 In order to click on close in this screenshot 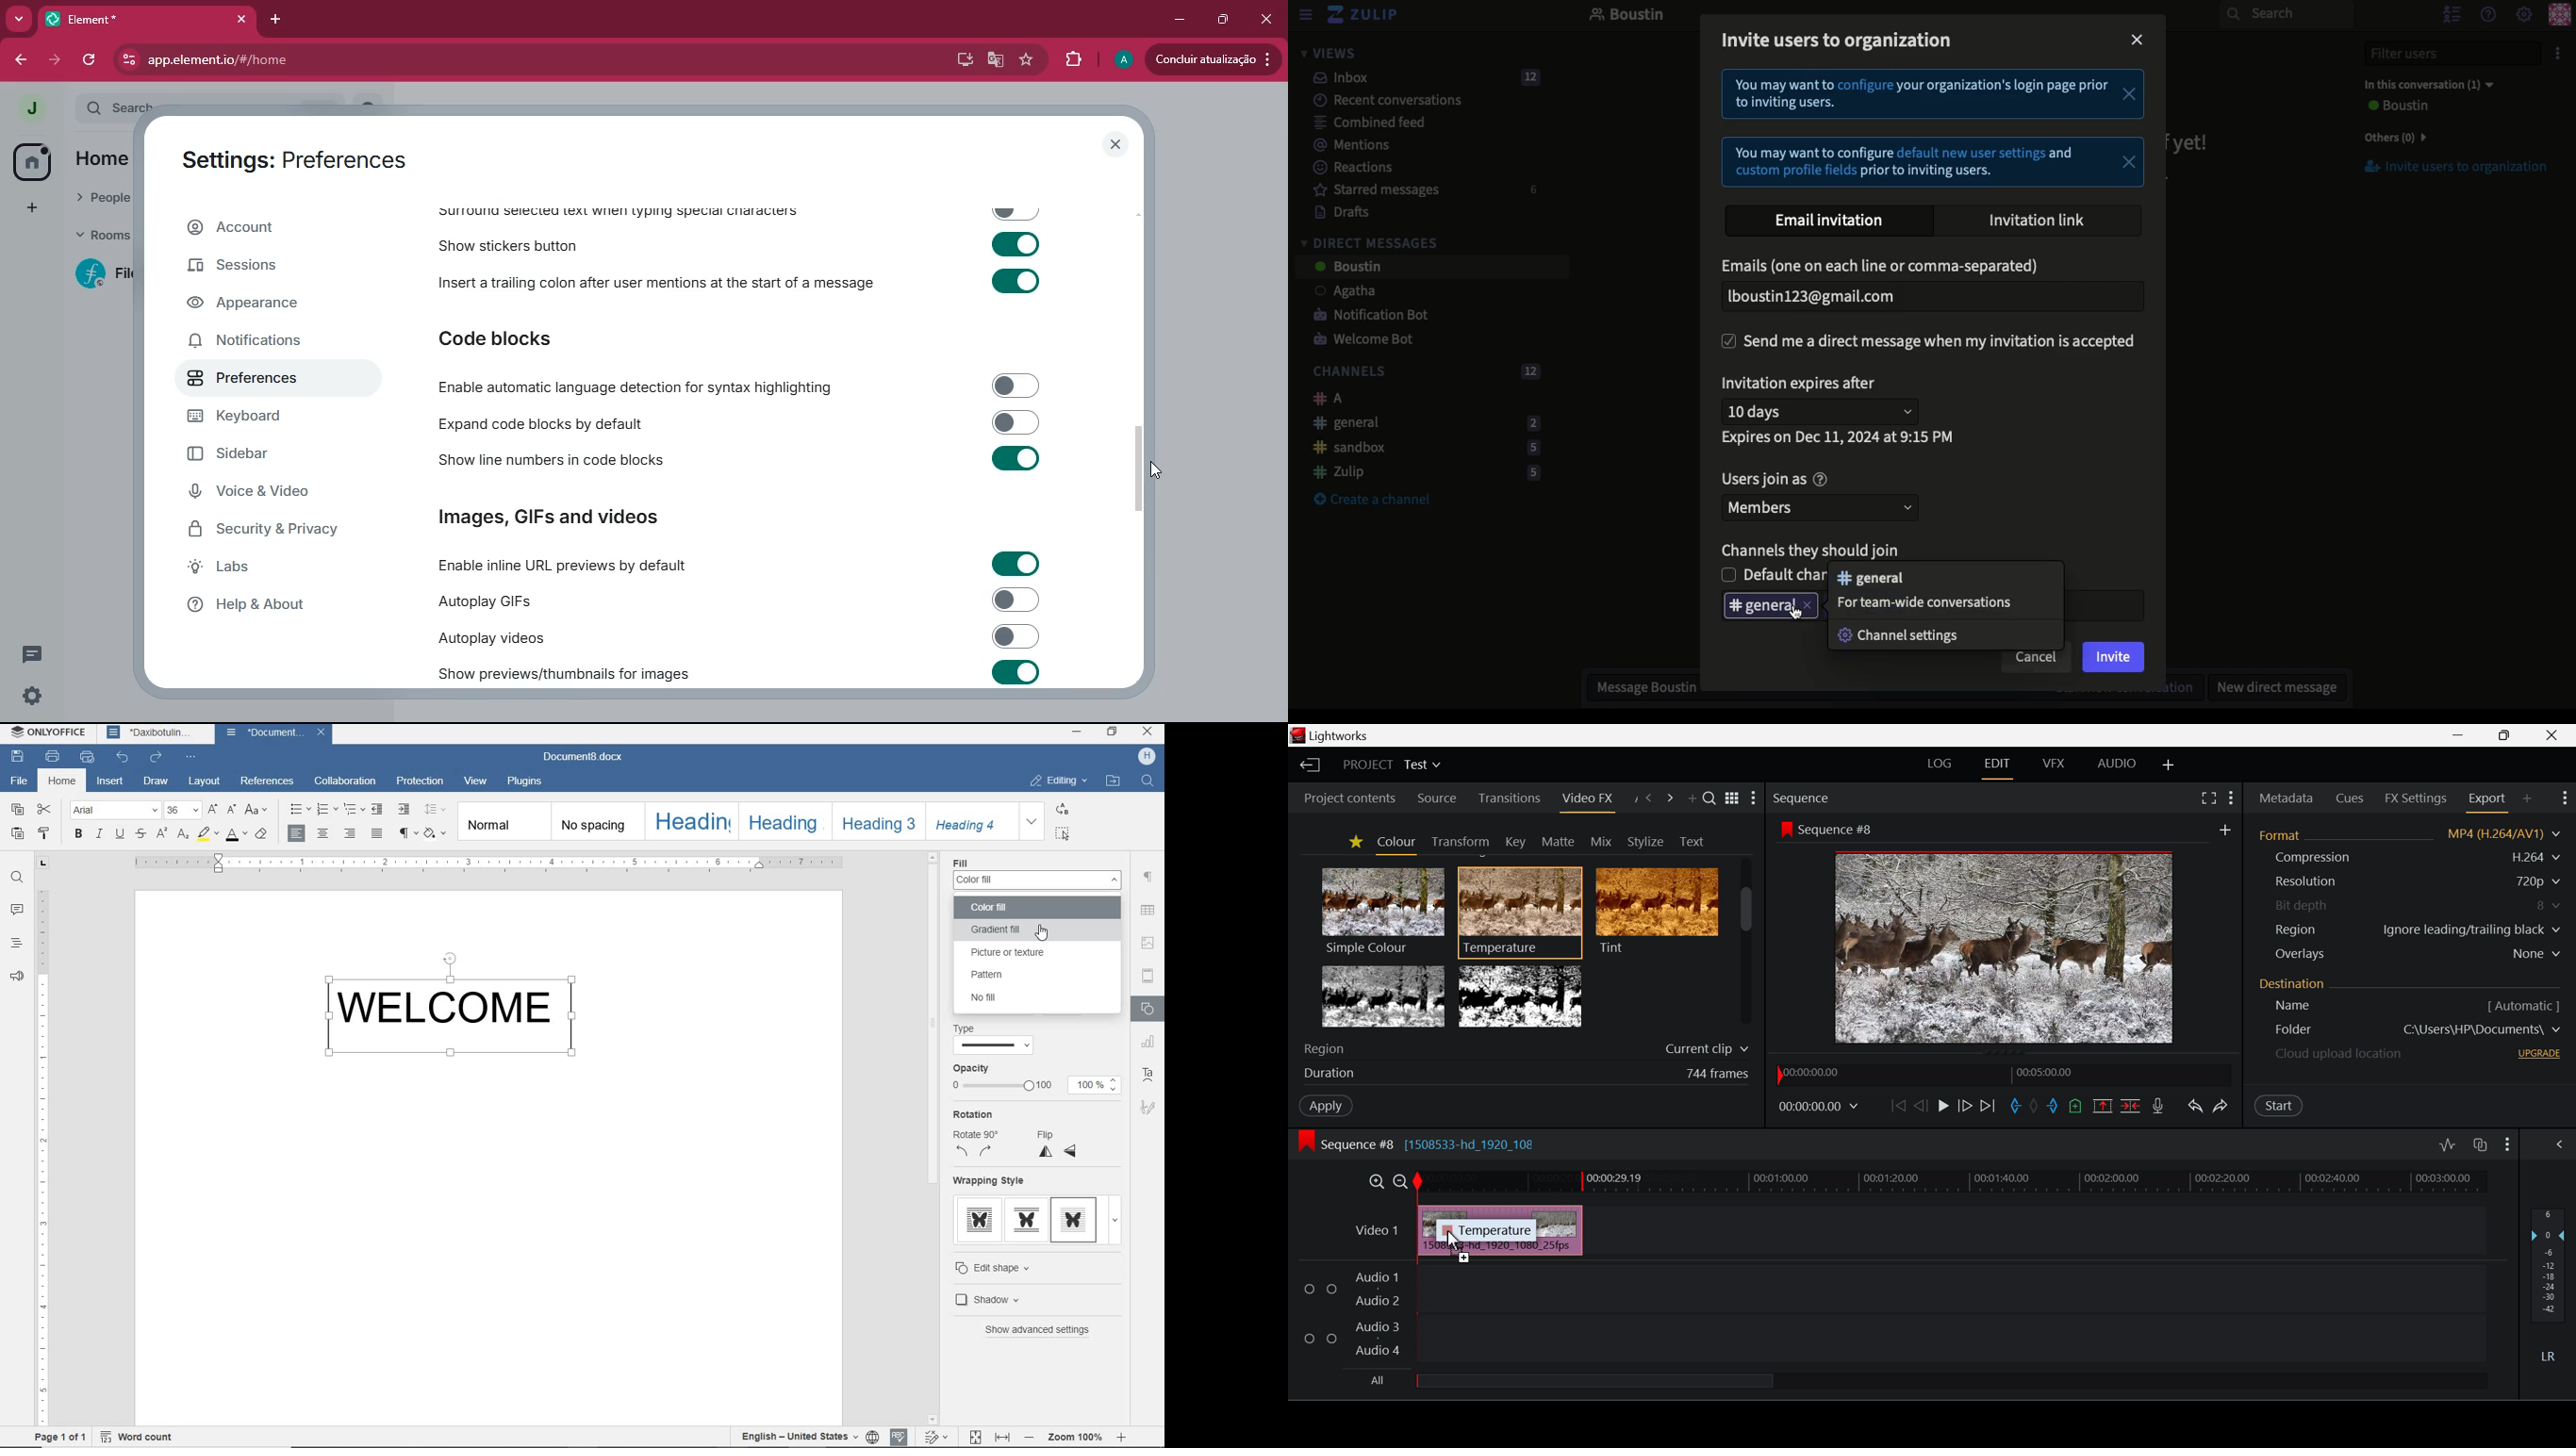, I will do `click(1811, 607)`.